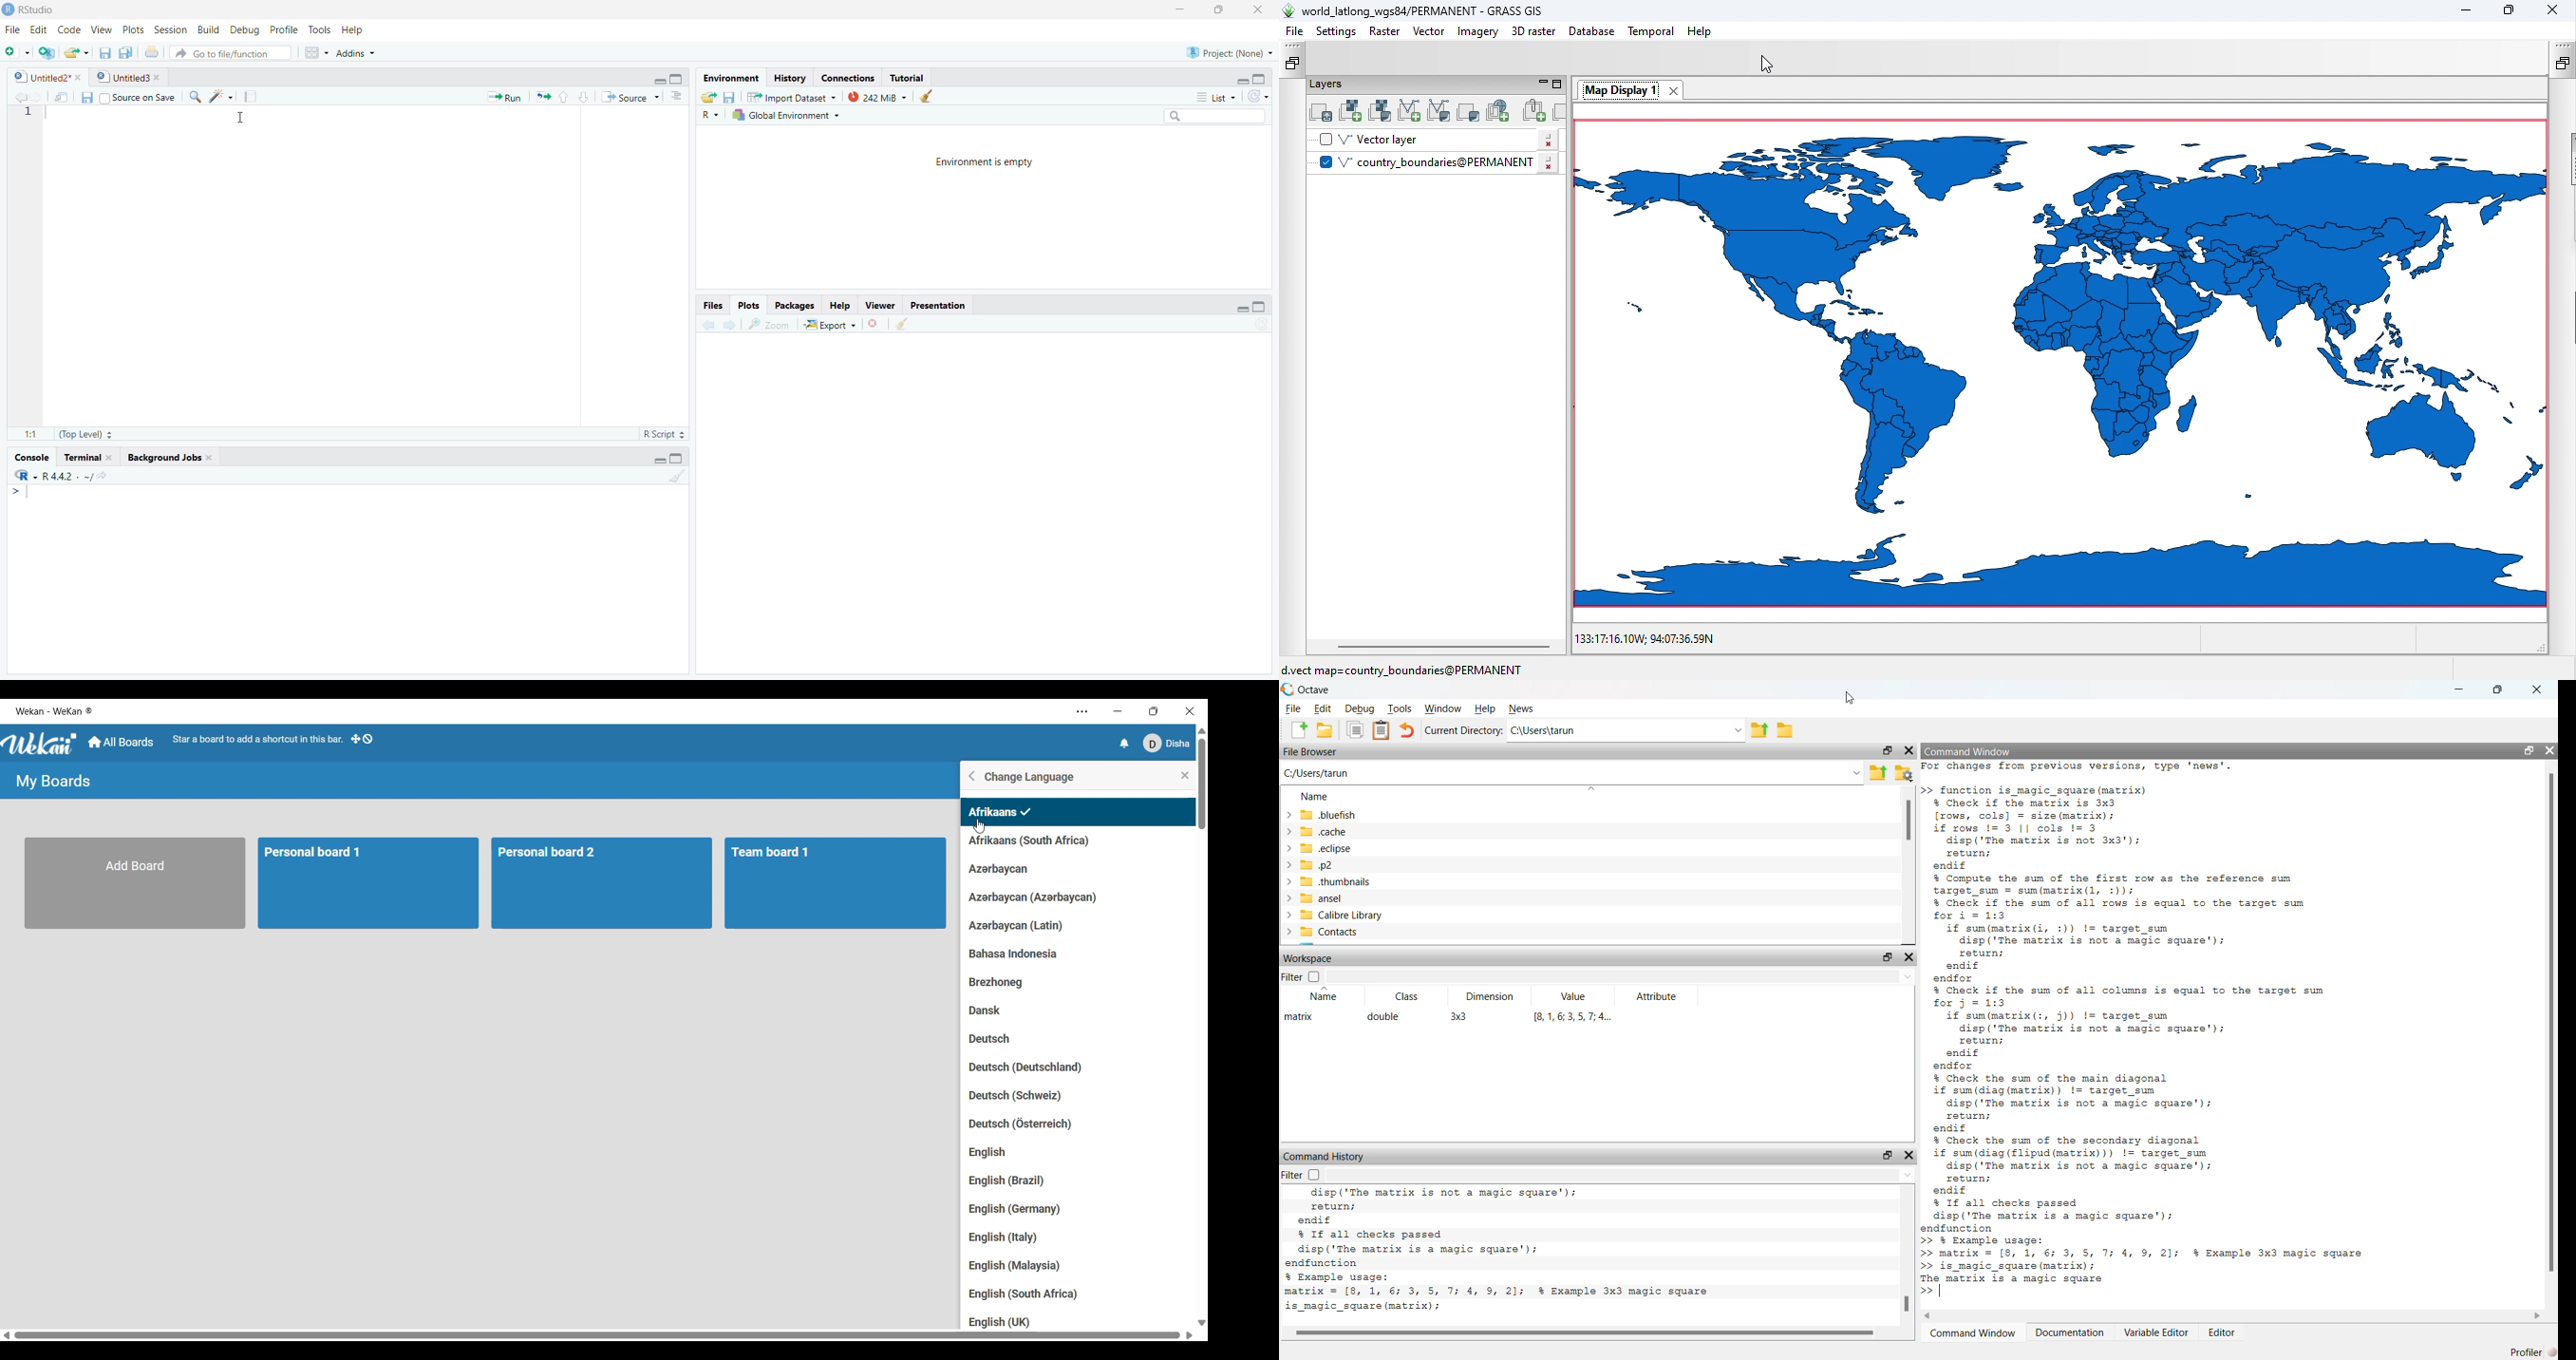  I want to click on Plots., so click(749, 305).